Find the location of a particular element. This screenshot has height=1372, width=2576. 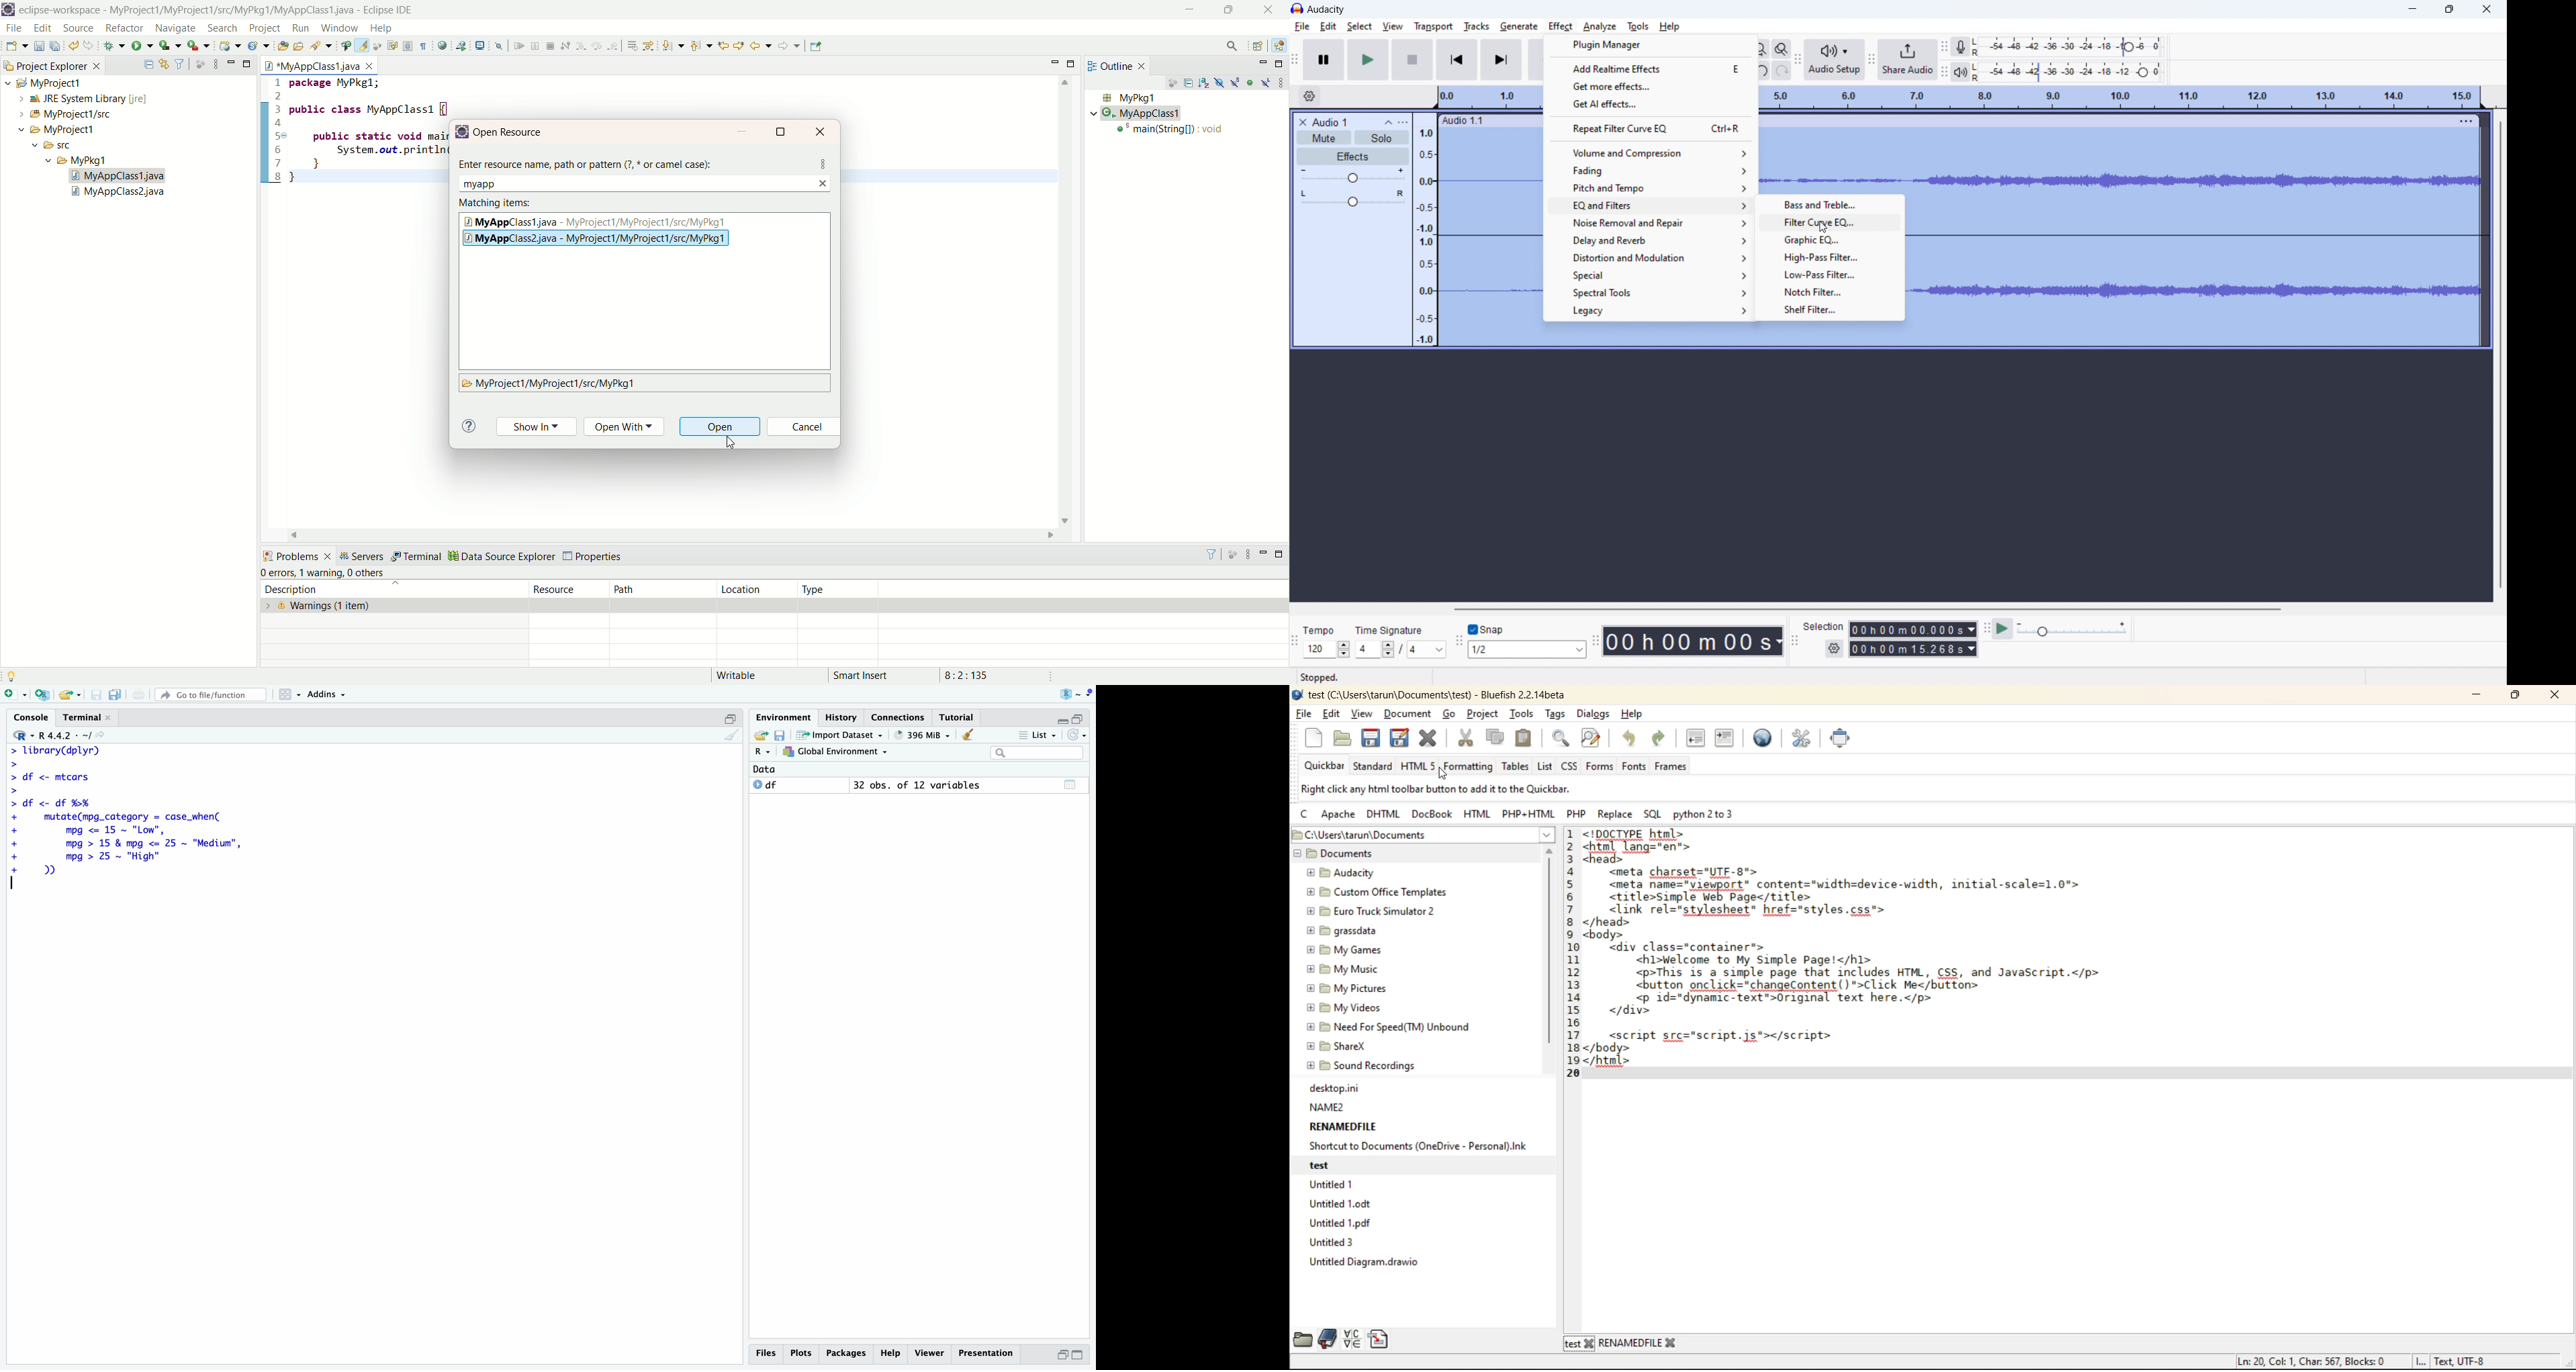

myPkg1 is located at coordinates (1128, 98).